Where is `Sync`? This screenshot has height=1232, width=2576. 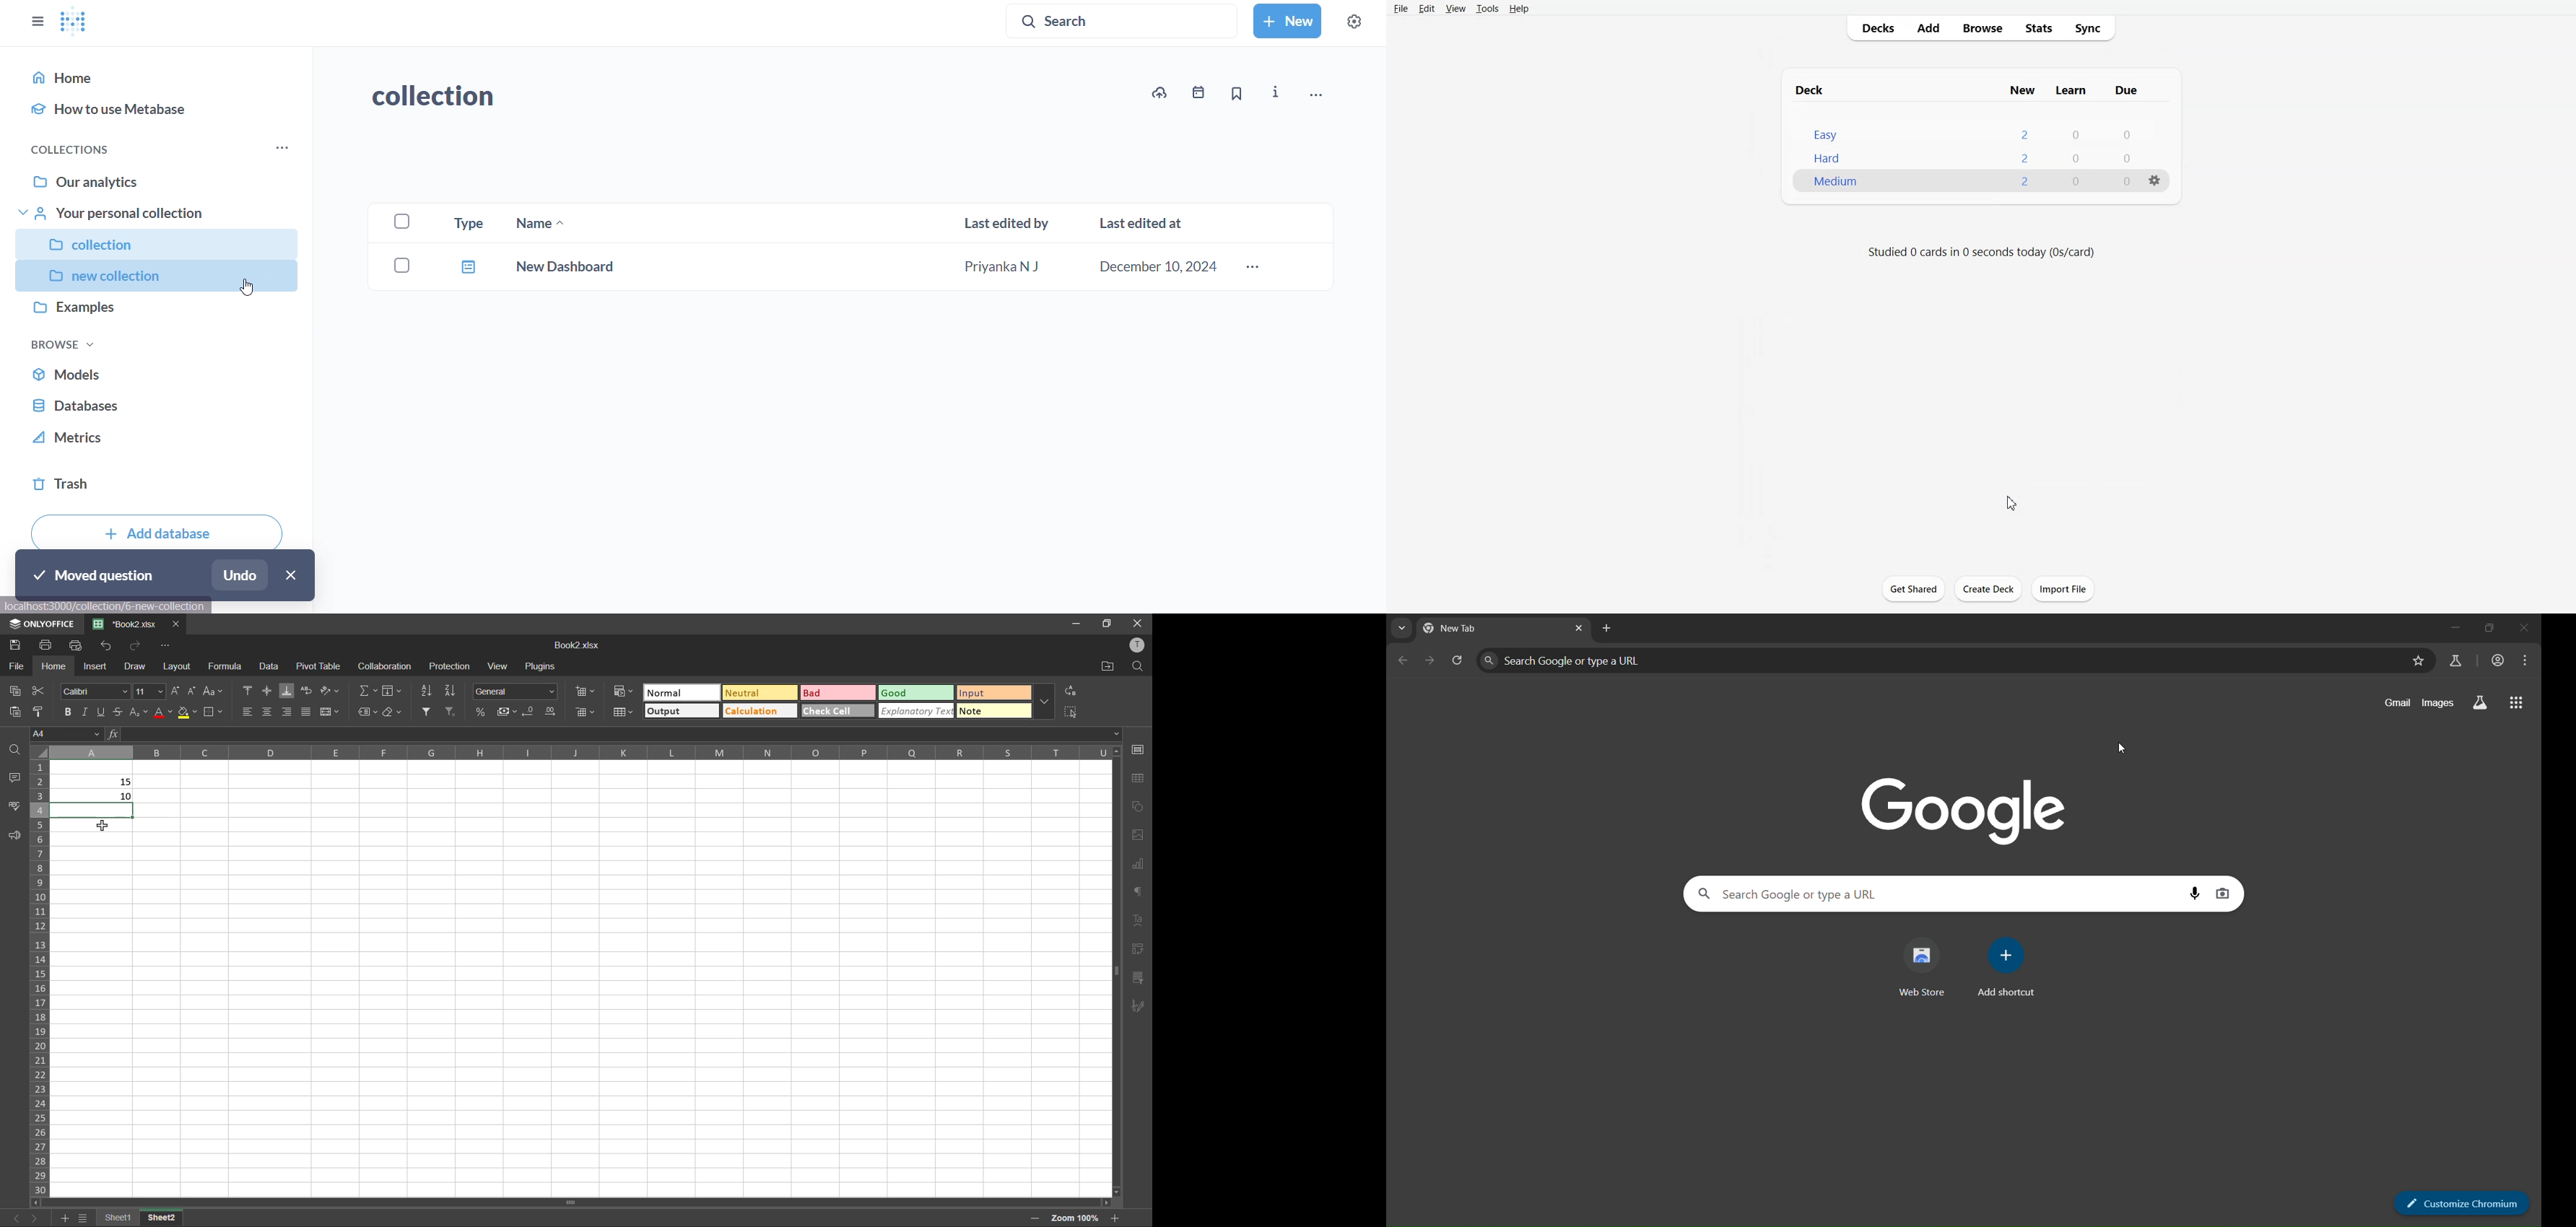
Sync is located at coordinates (2092, 29).